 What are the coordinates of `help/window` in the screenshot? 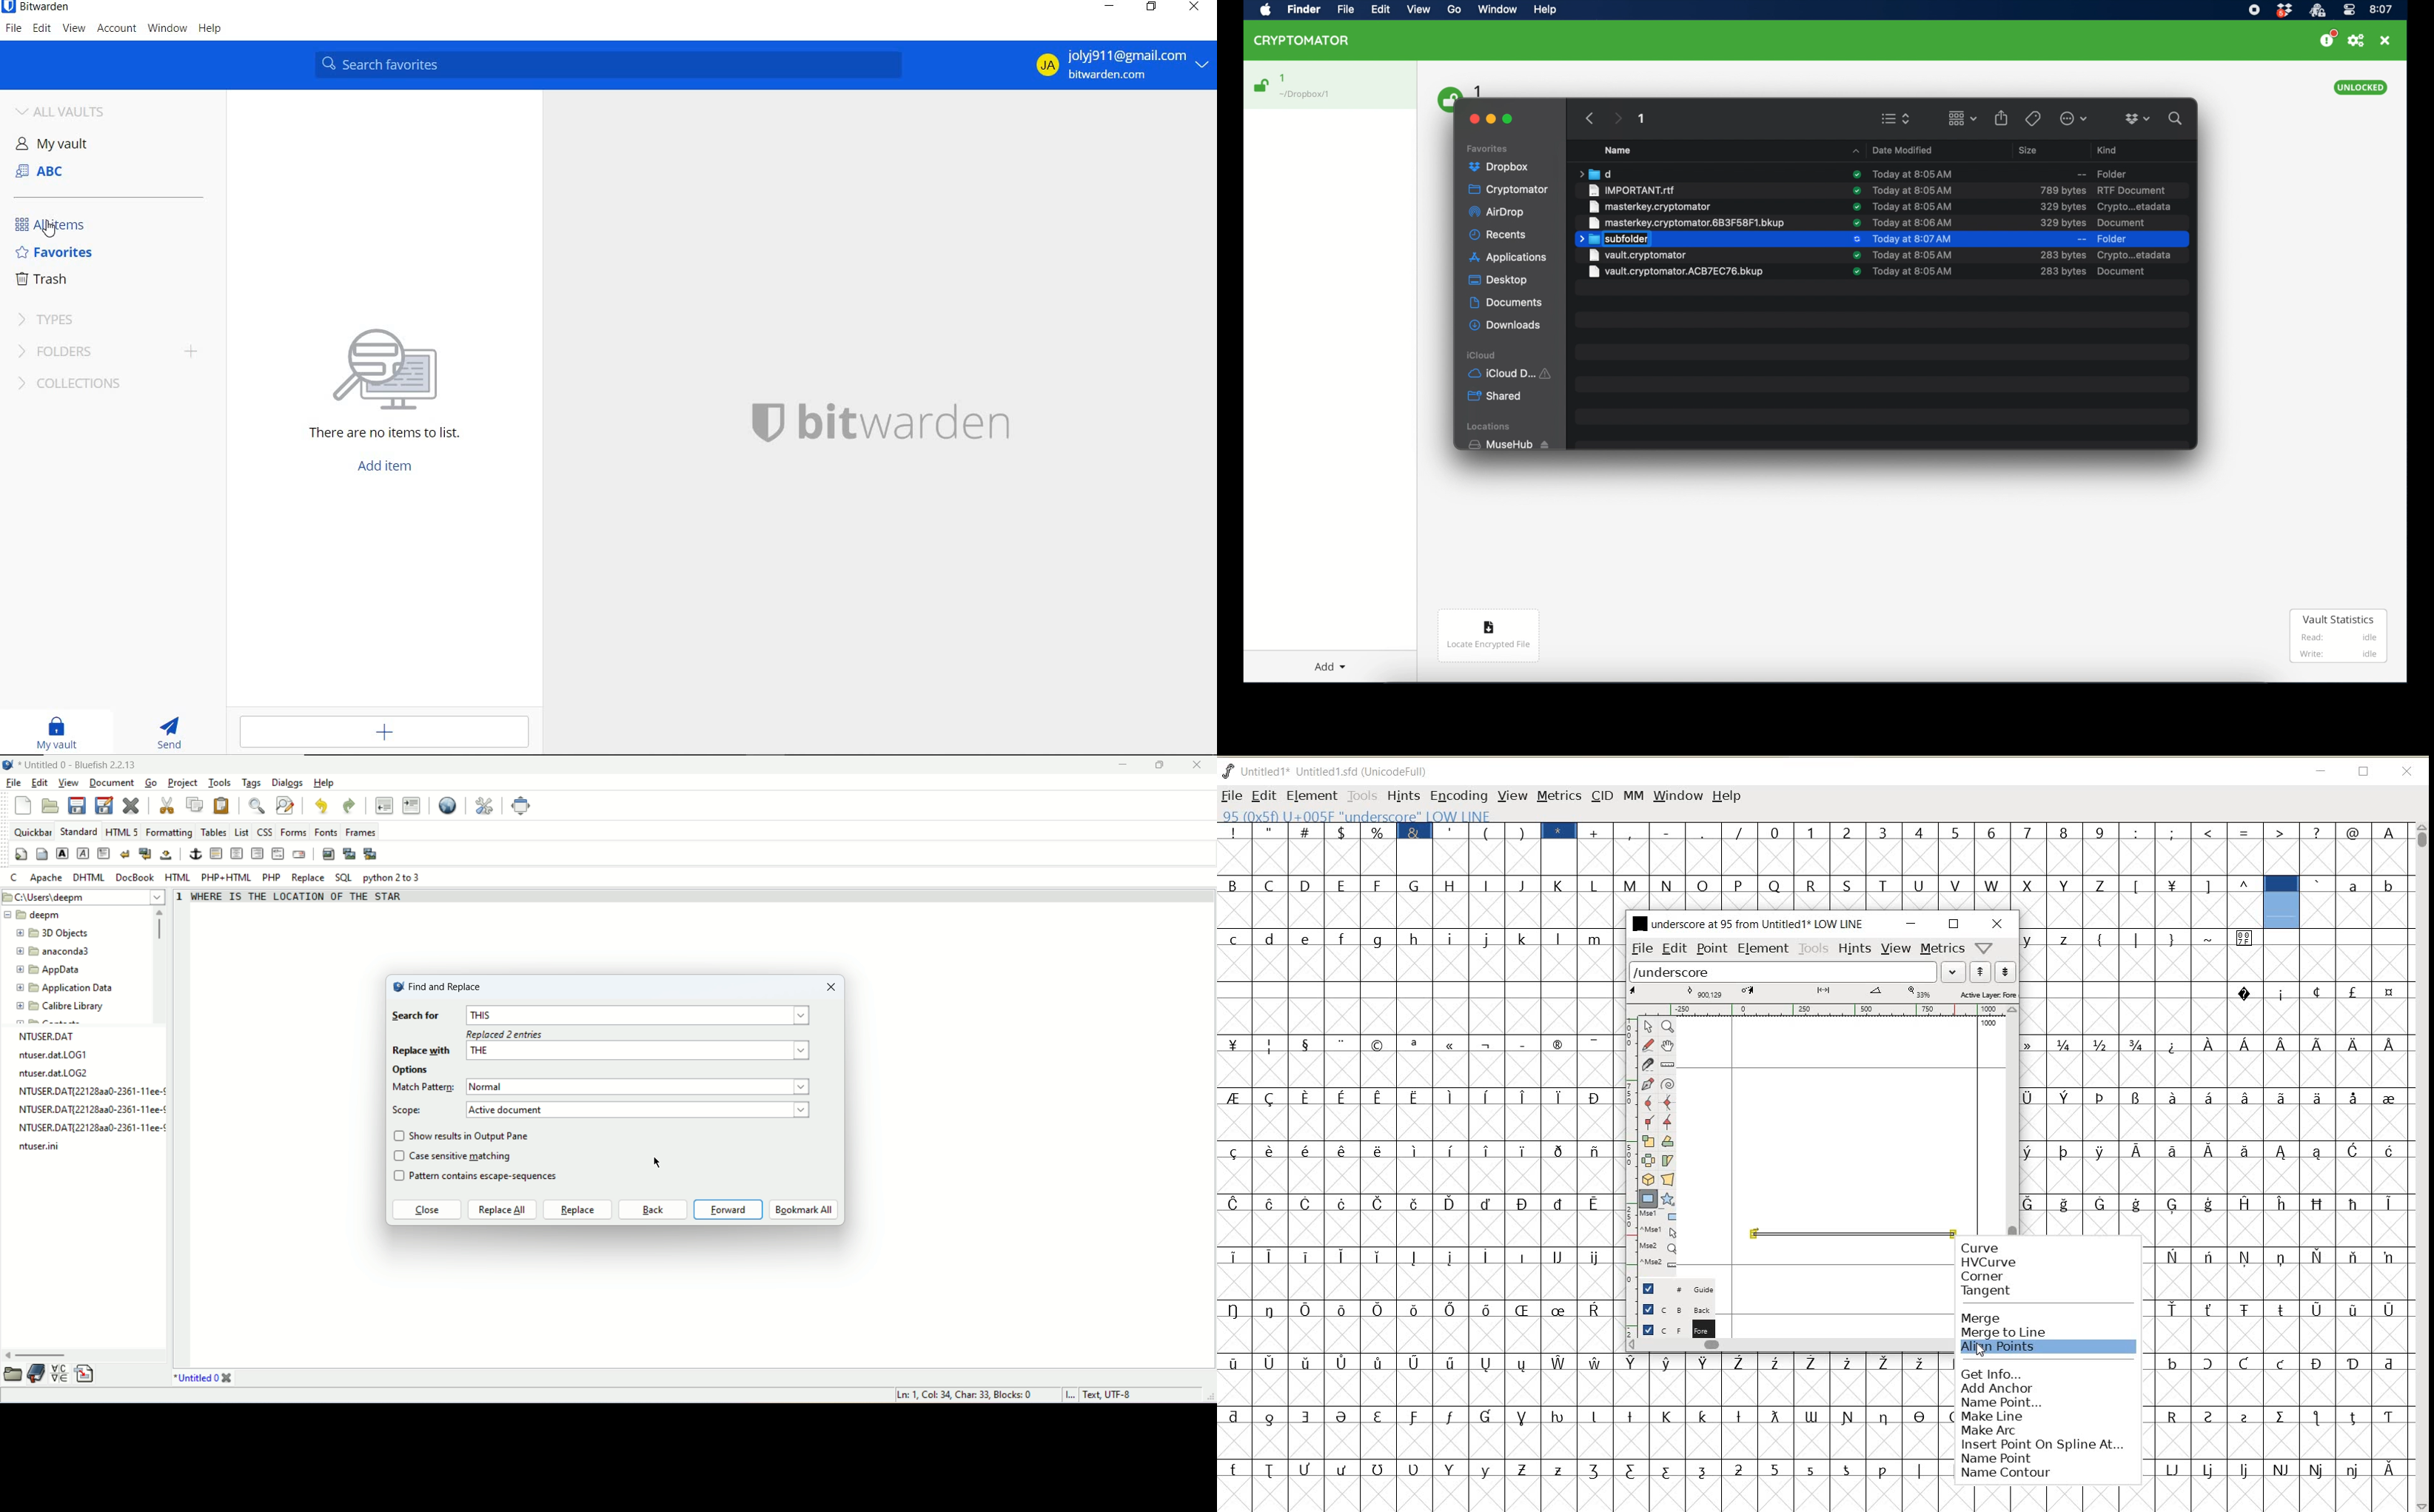 It's located at (1983, 948).